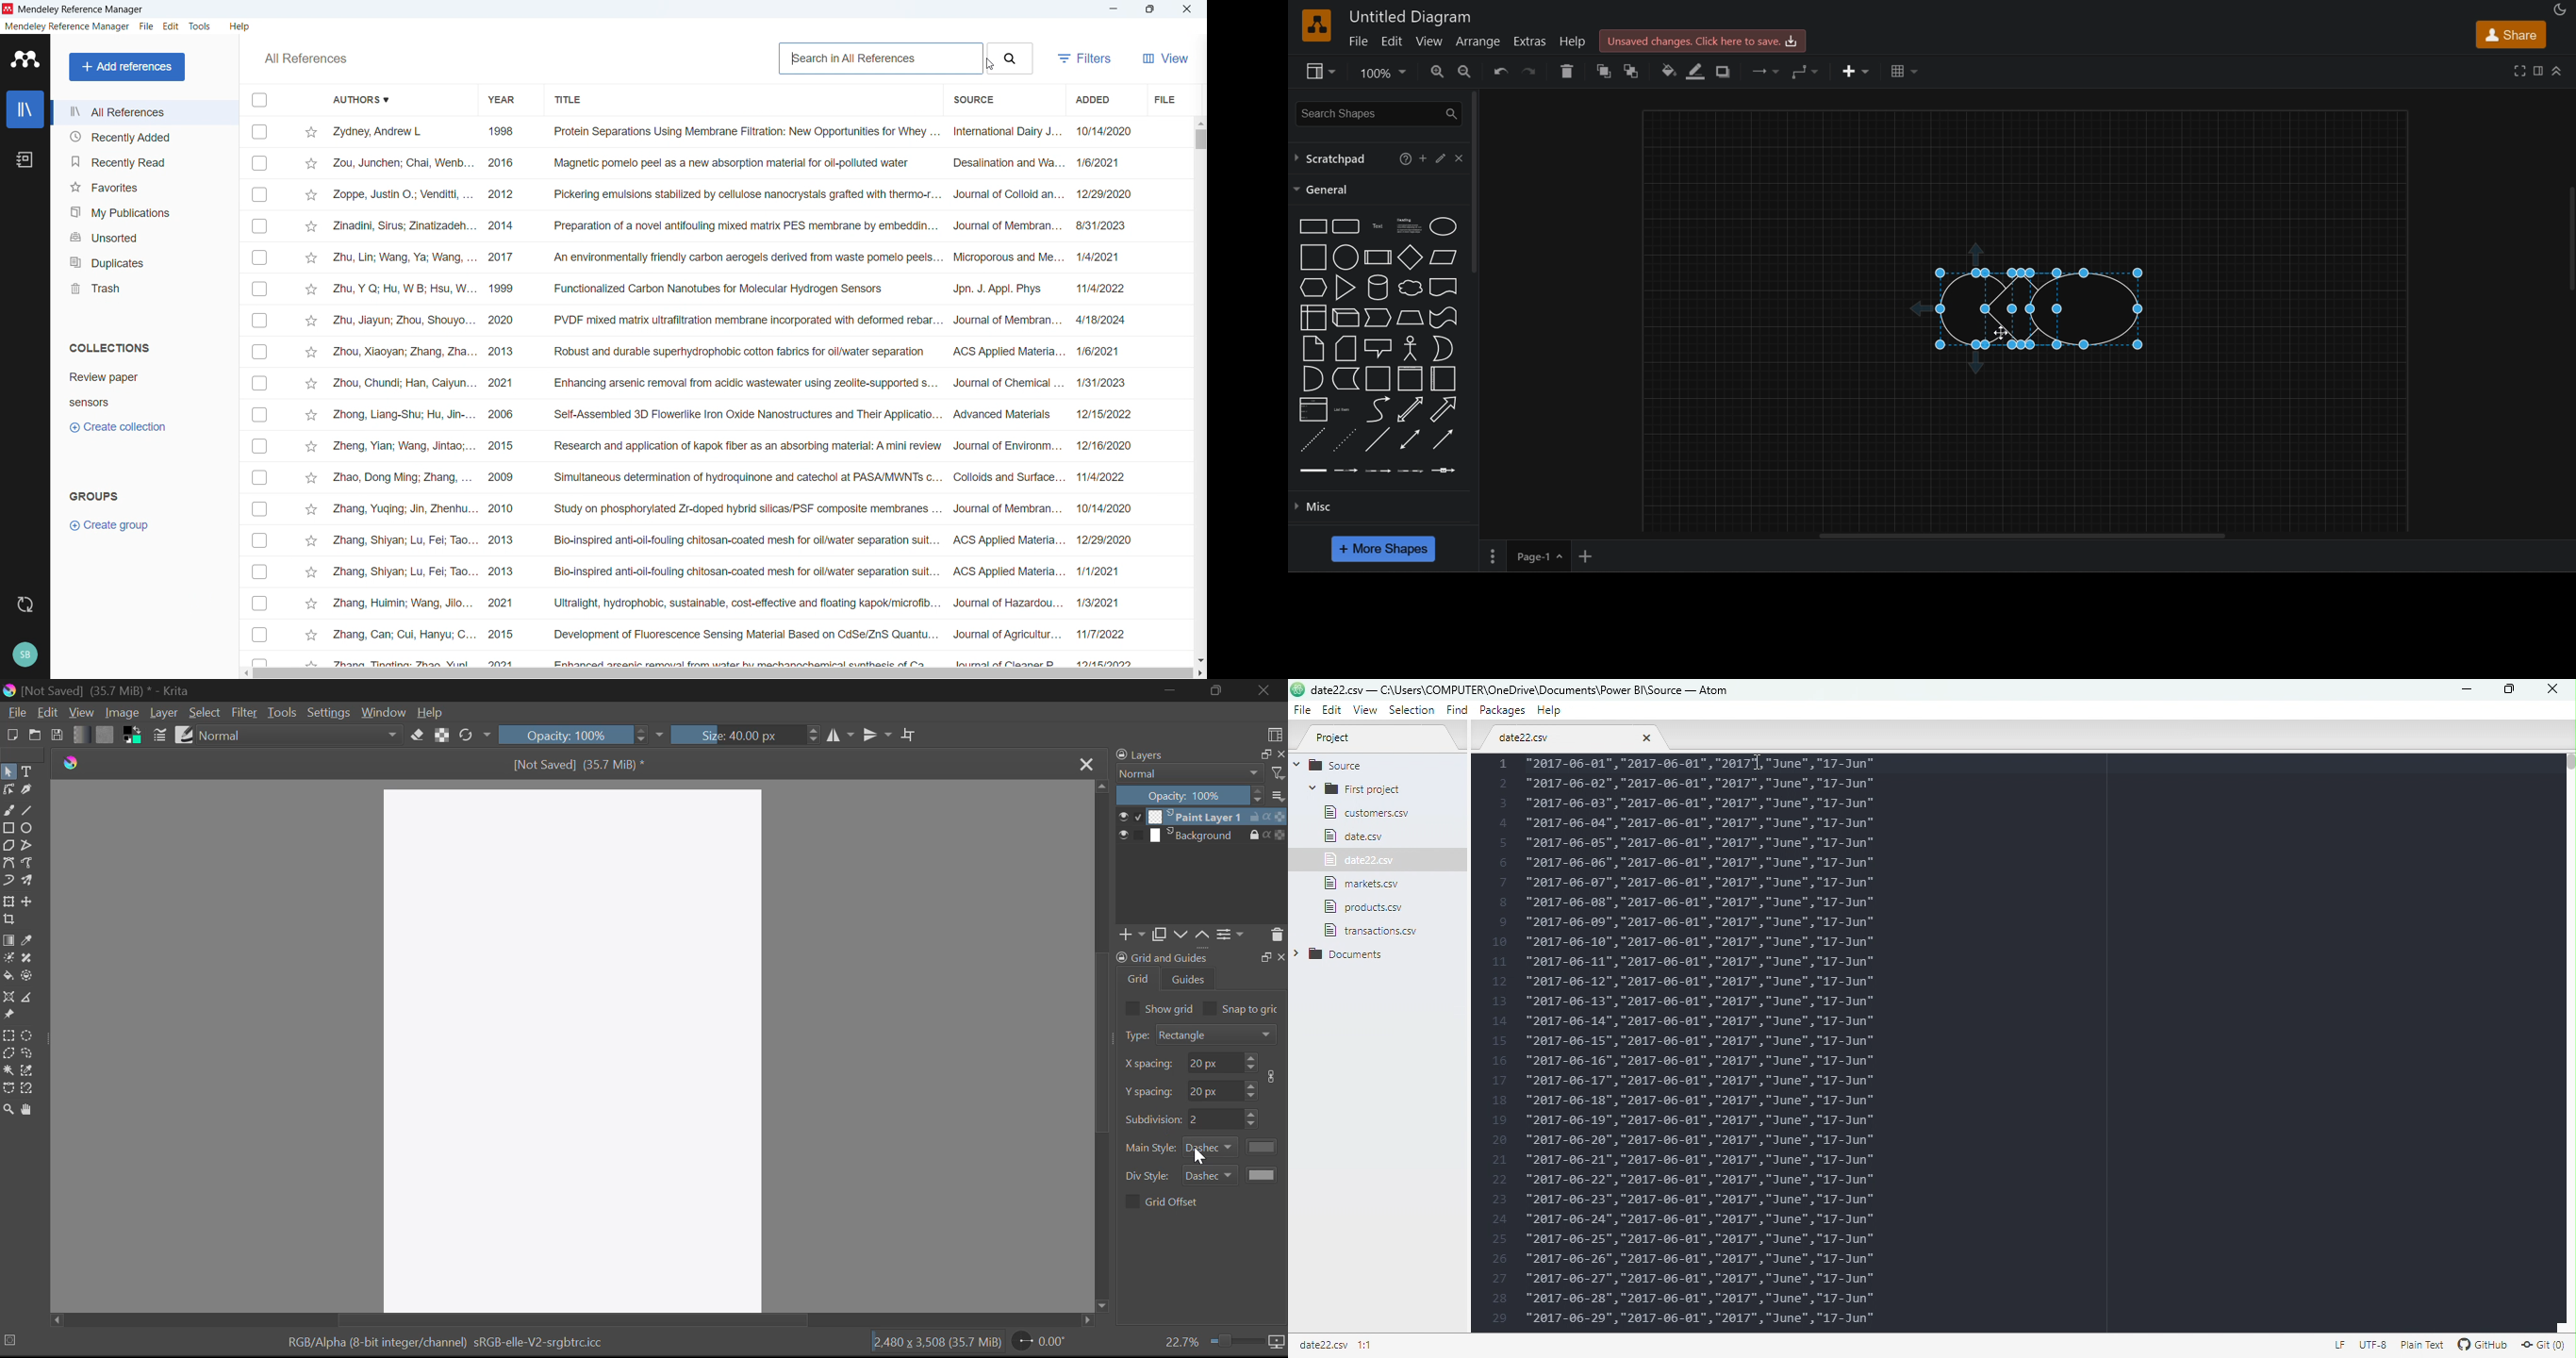 Image resolution: width=2576 pixels, height=1372 pixels. I want to click on Image, so click(121, 713).